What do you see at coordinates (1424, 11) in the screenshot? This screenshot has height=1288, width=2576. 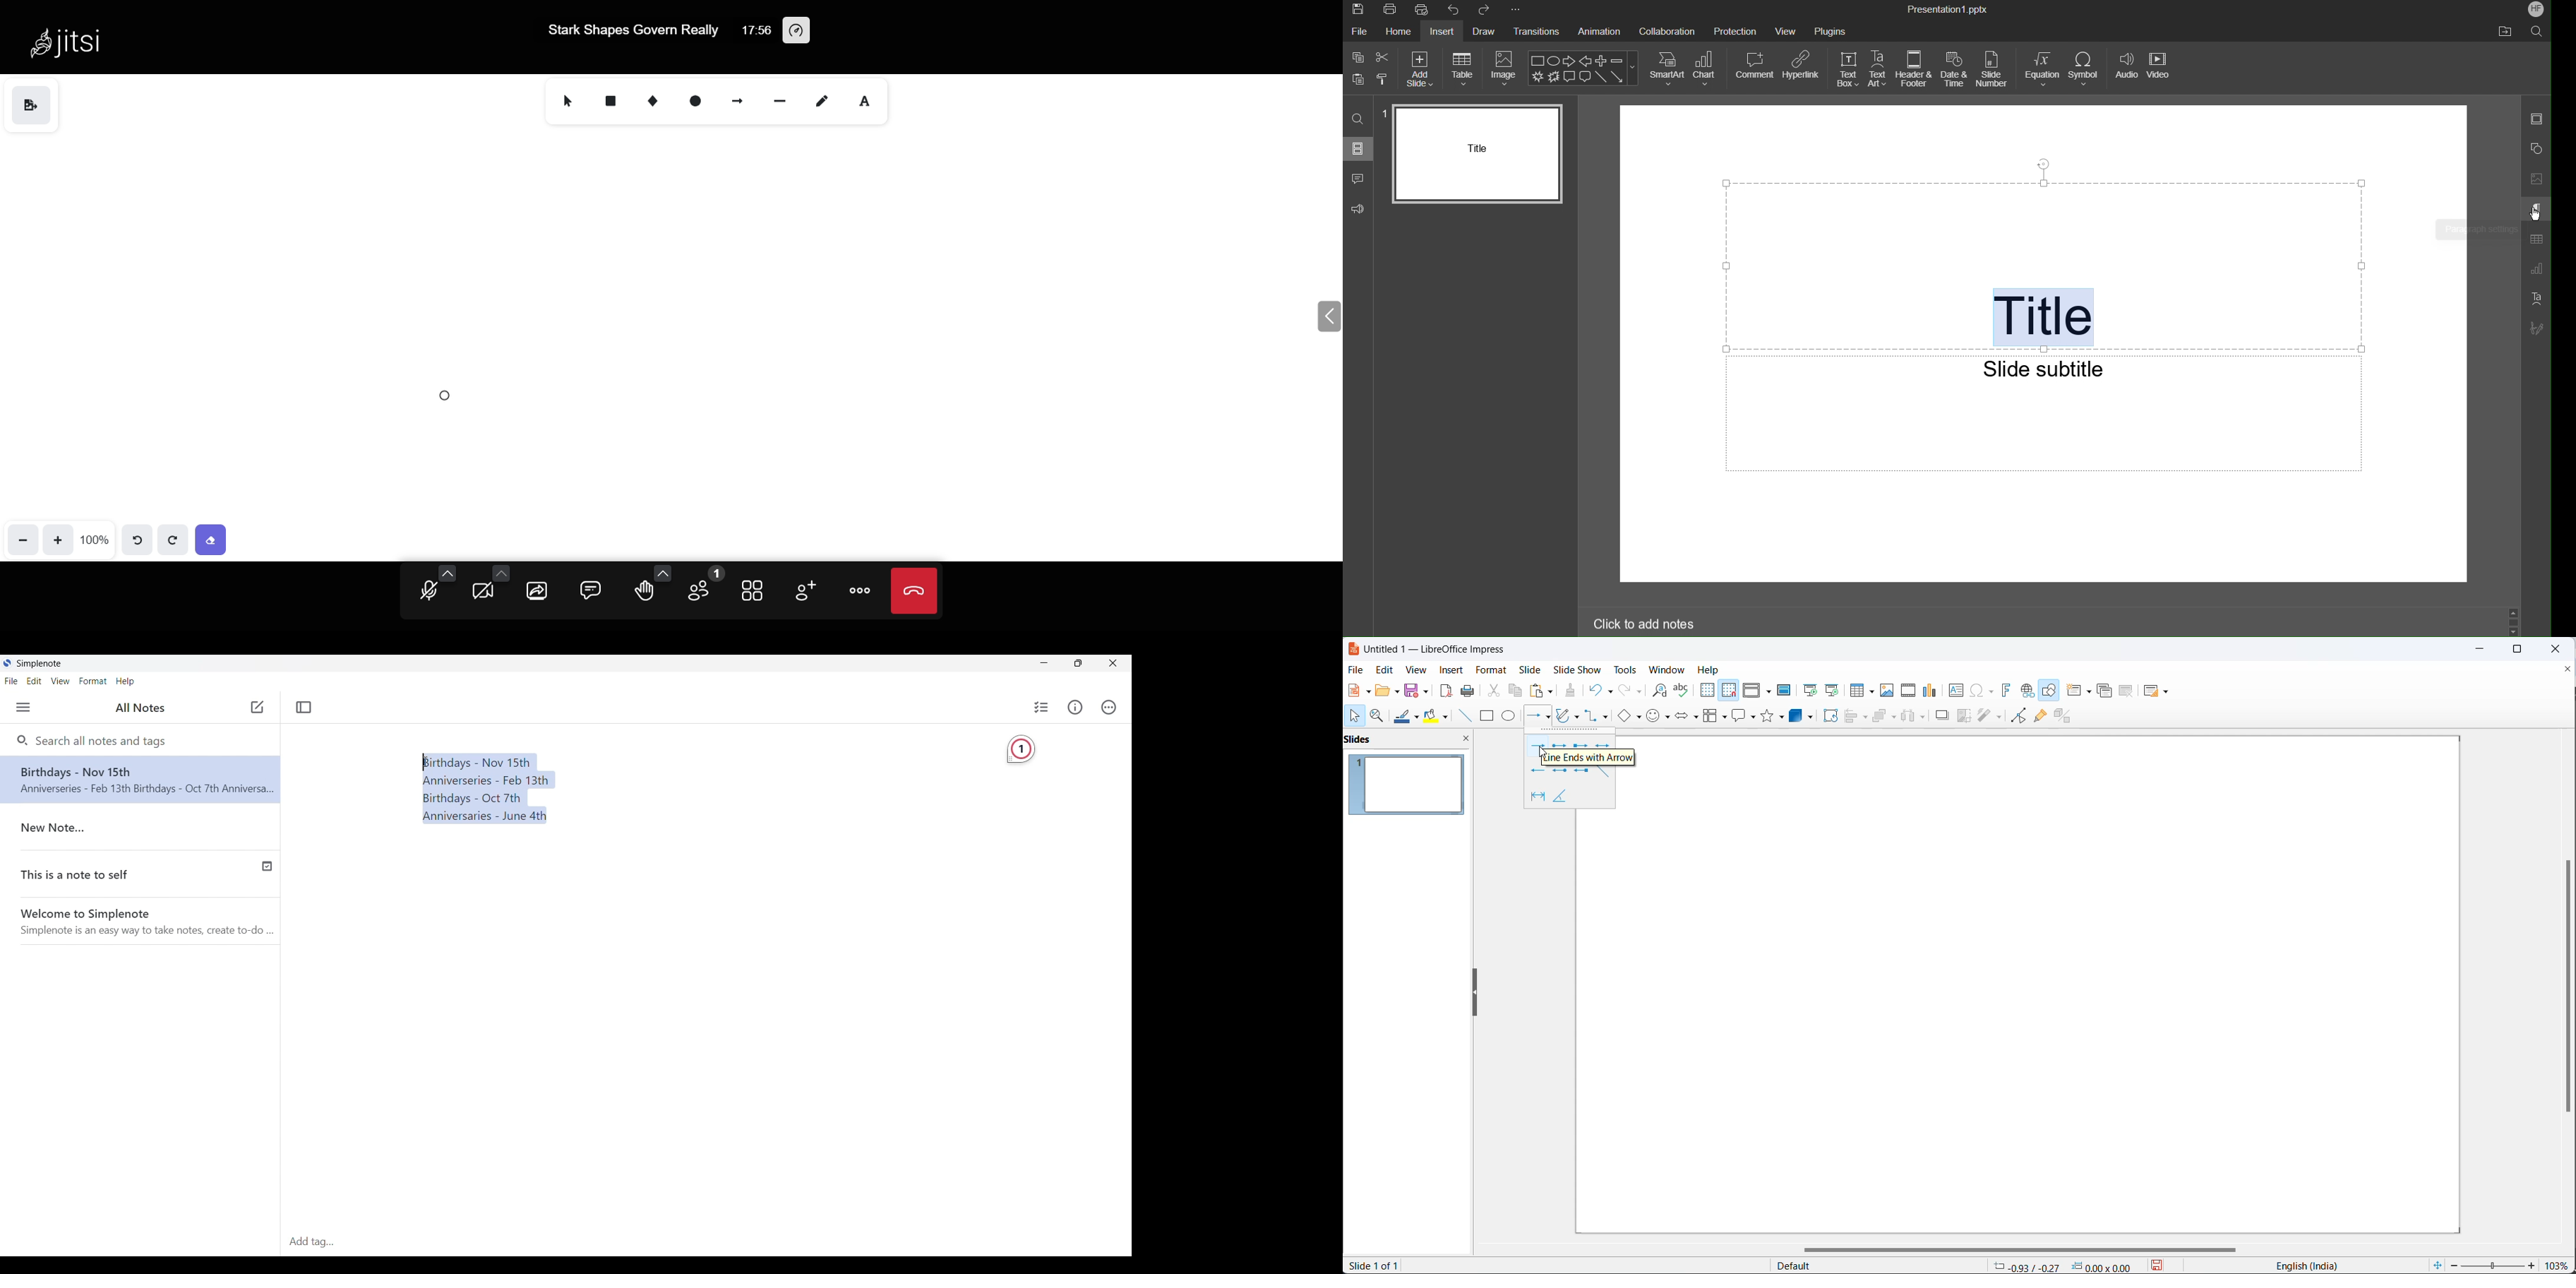 I see `Quick Print` at bounding box center [1424, 11].